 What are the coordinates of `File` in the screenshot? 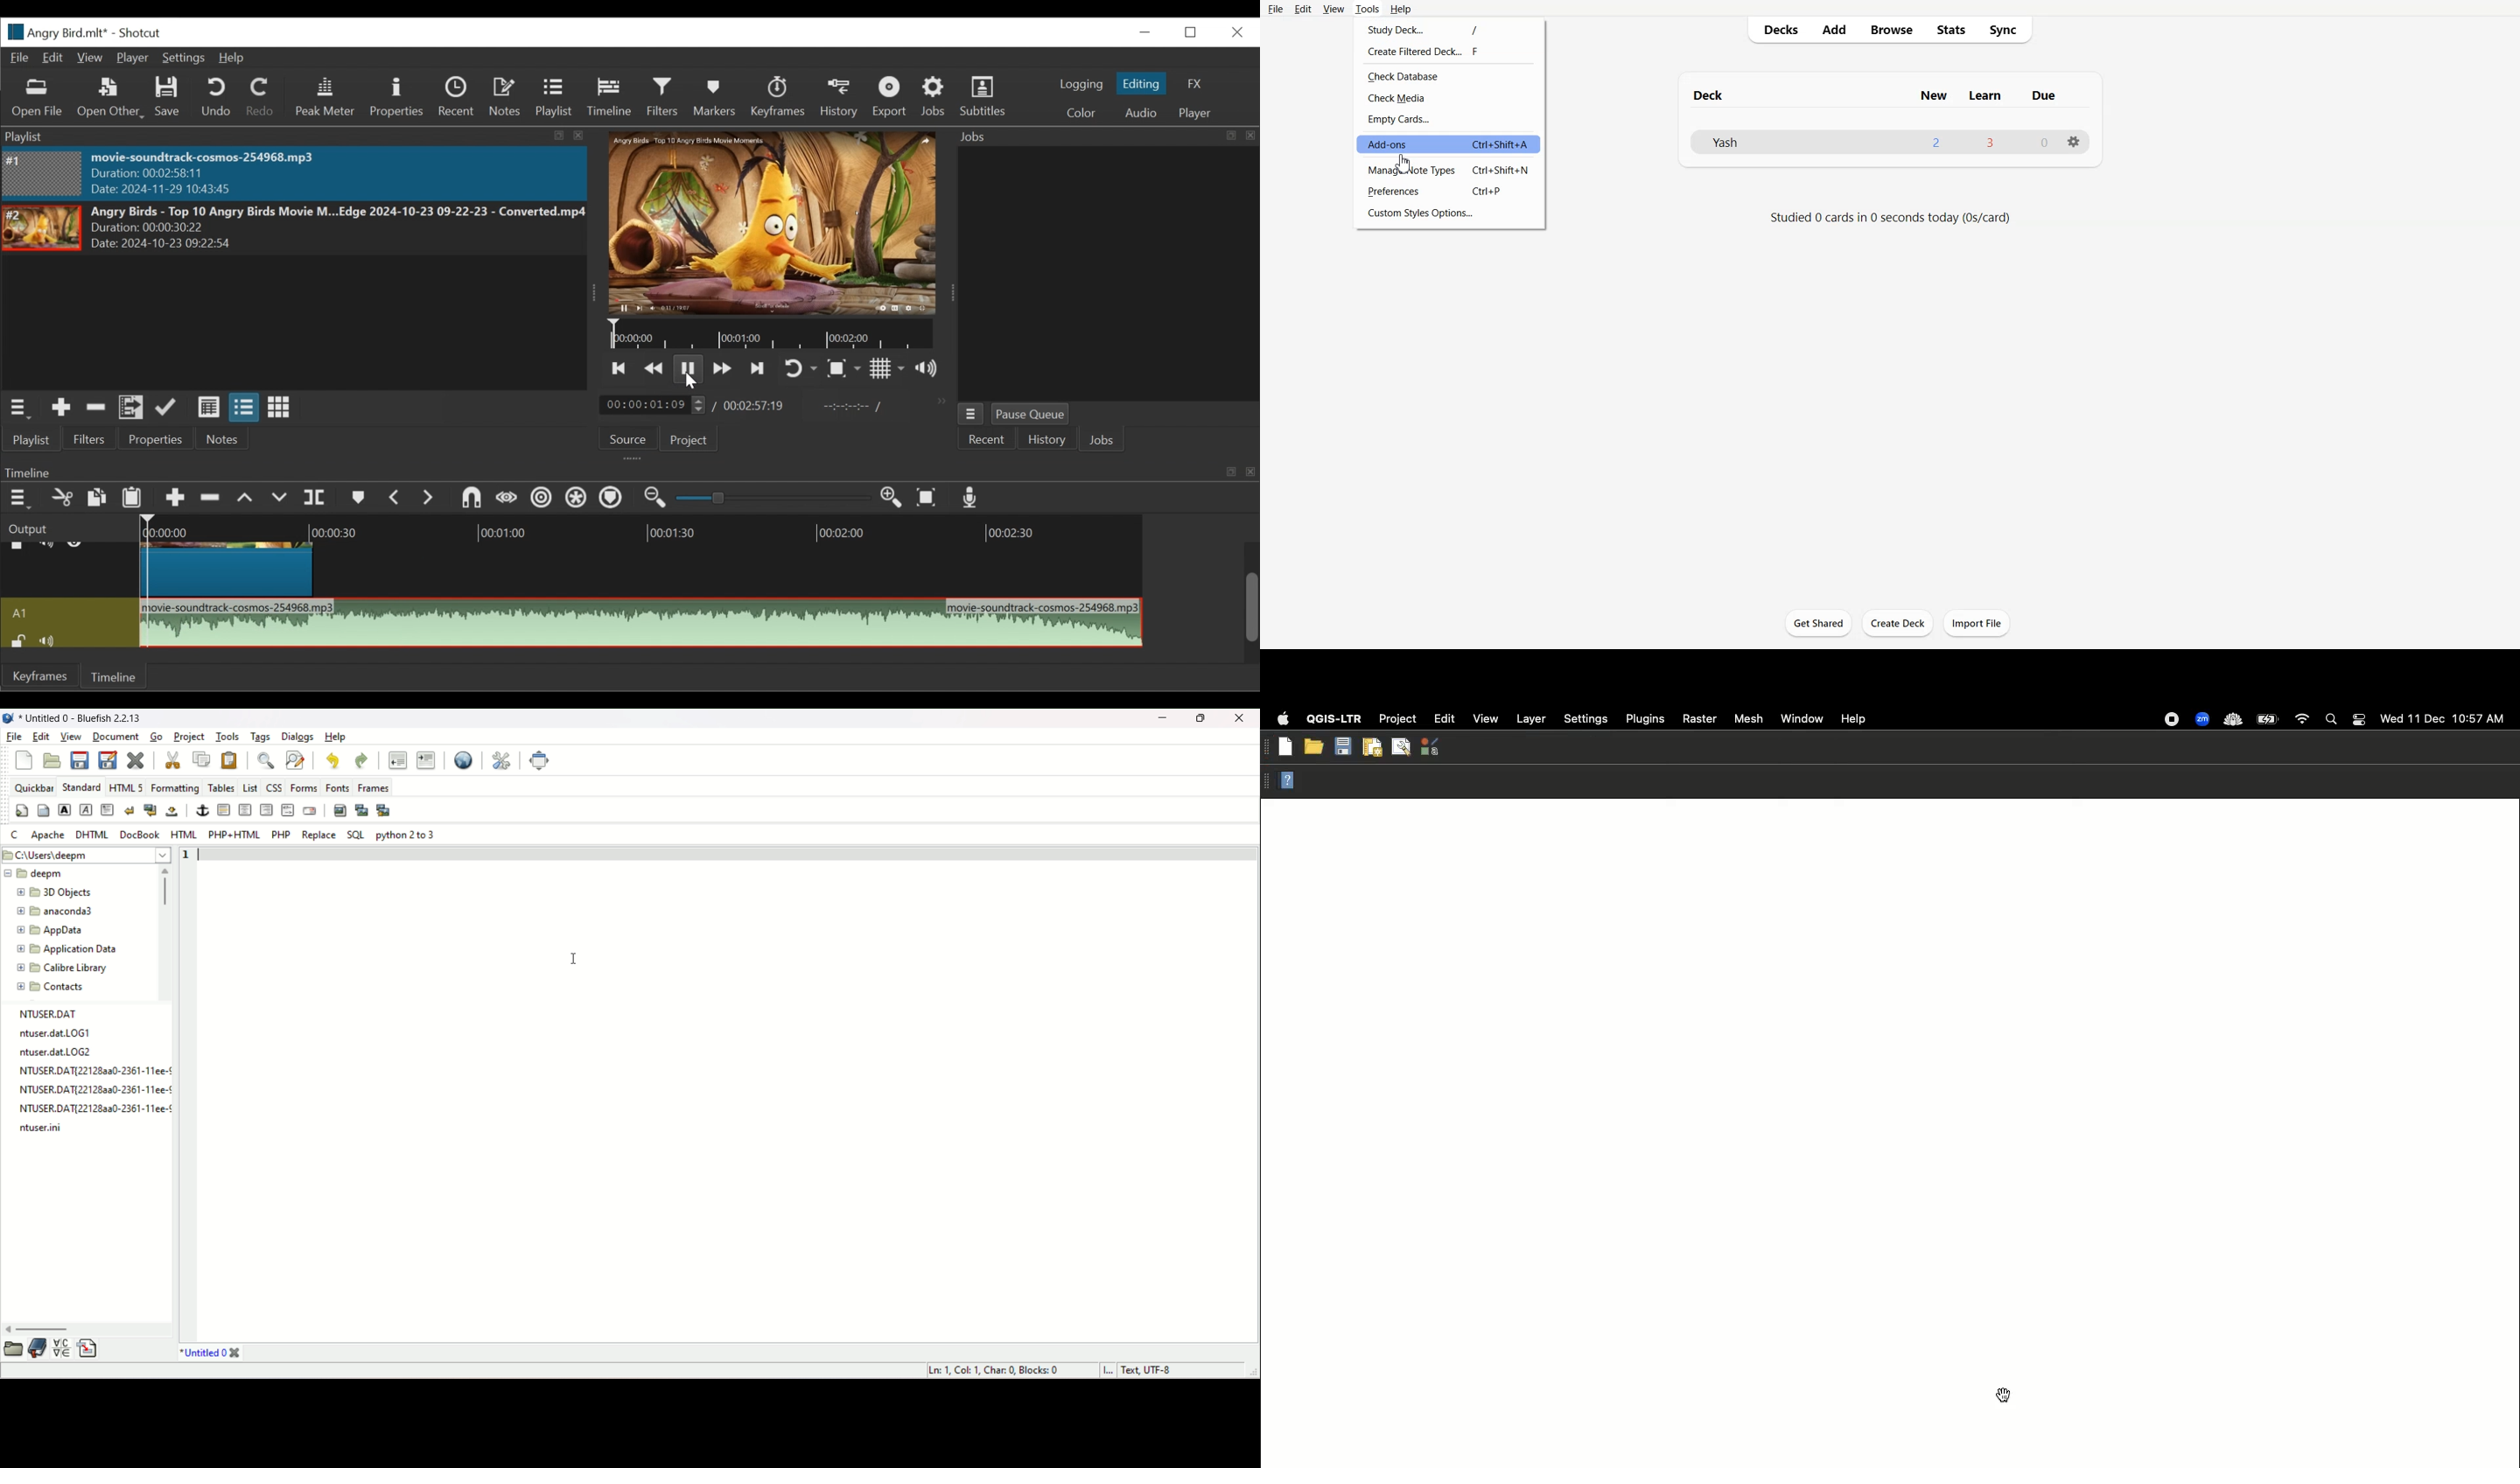 It's located at (1276, 9).